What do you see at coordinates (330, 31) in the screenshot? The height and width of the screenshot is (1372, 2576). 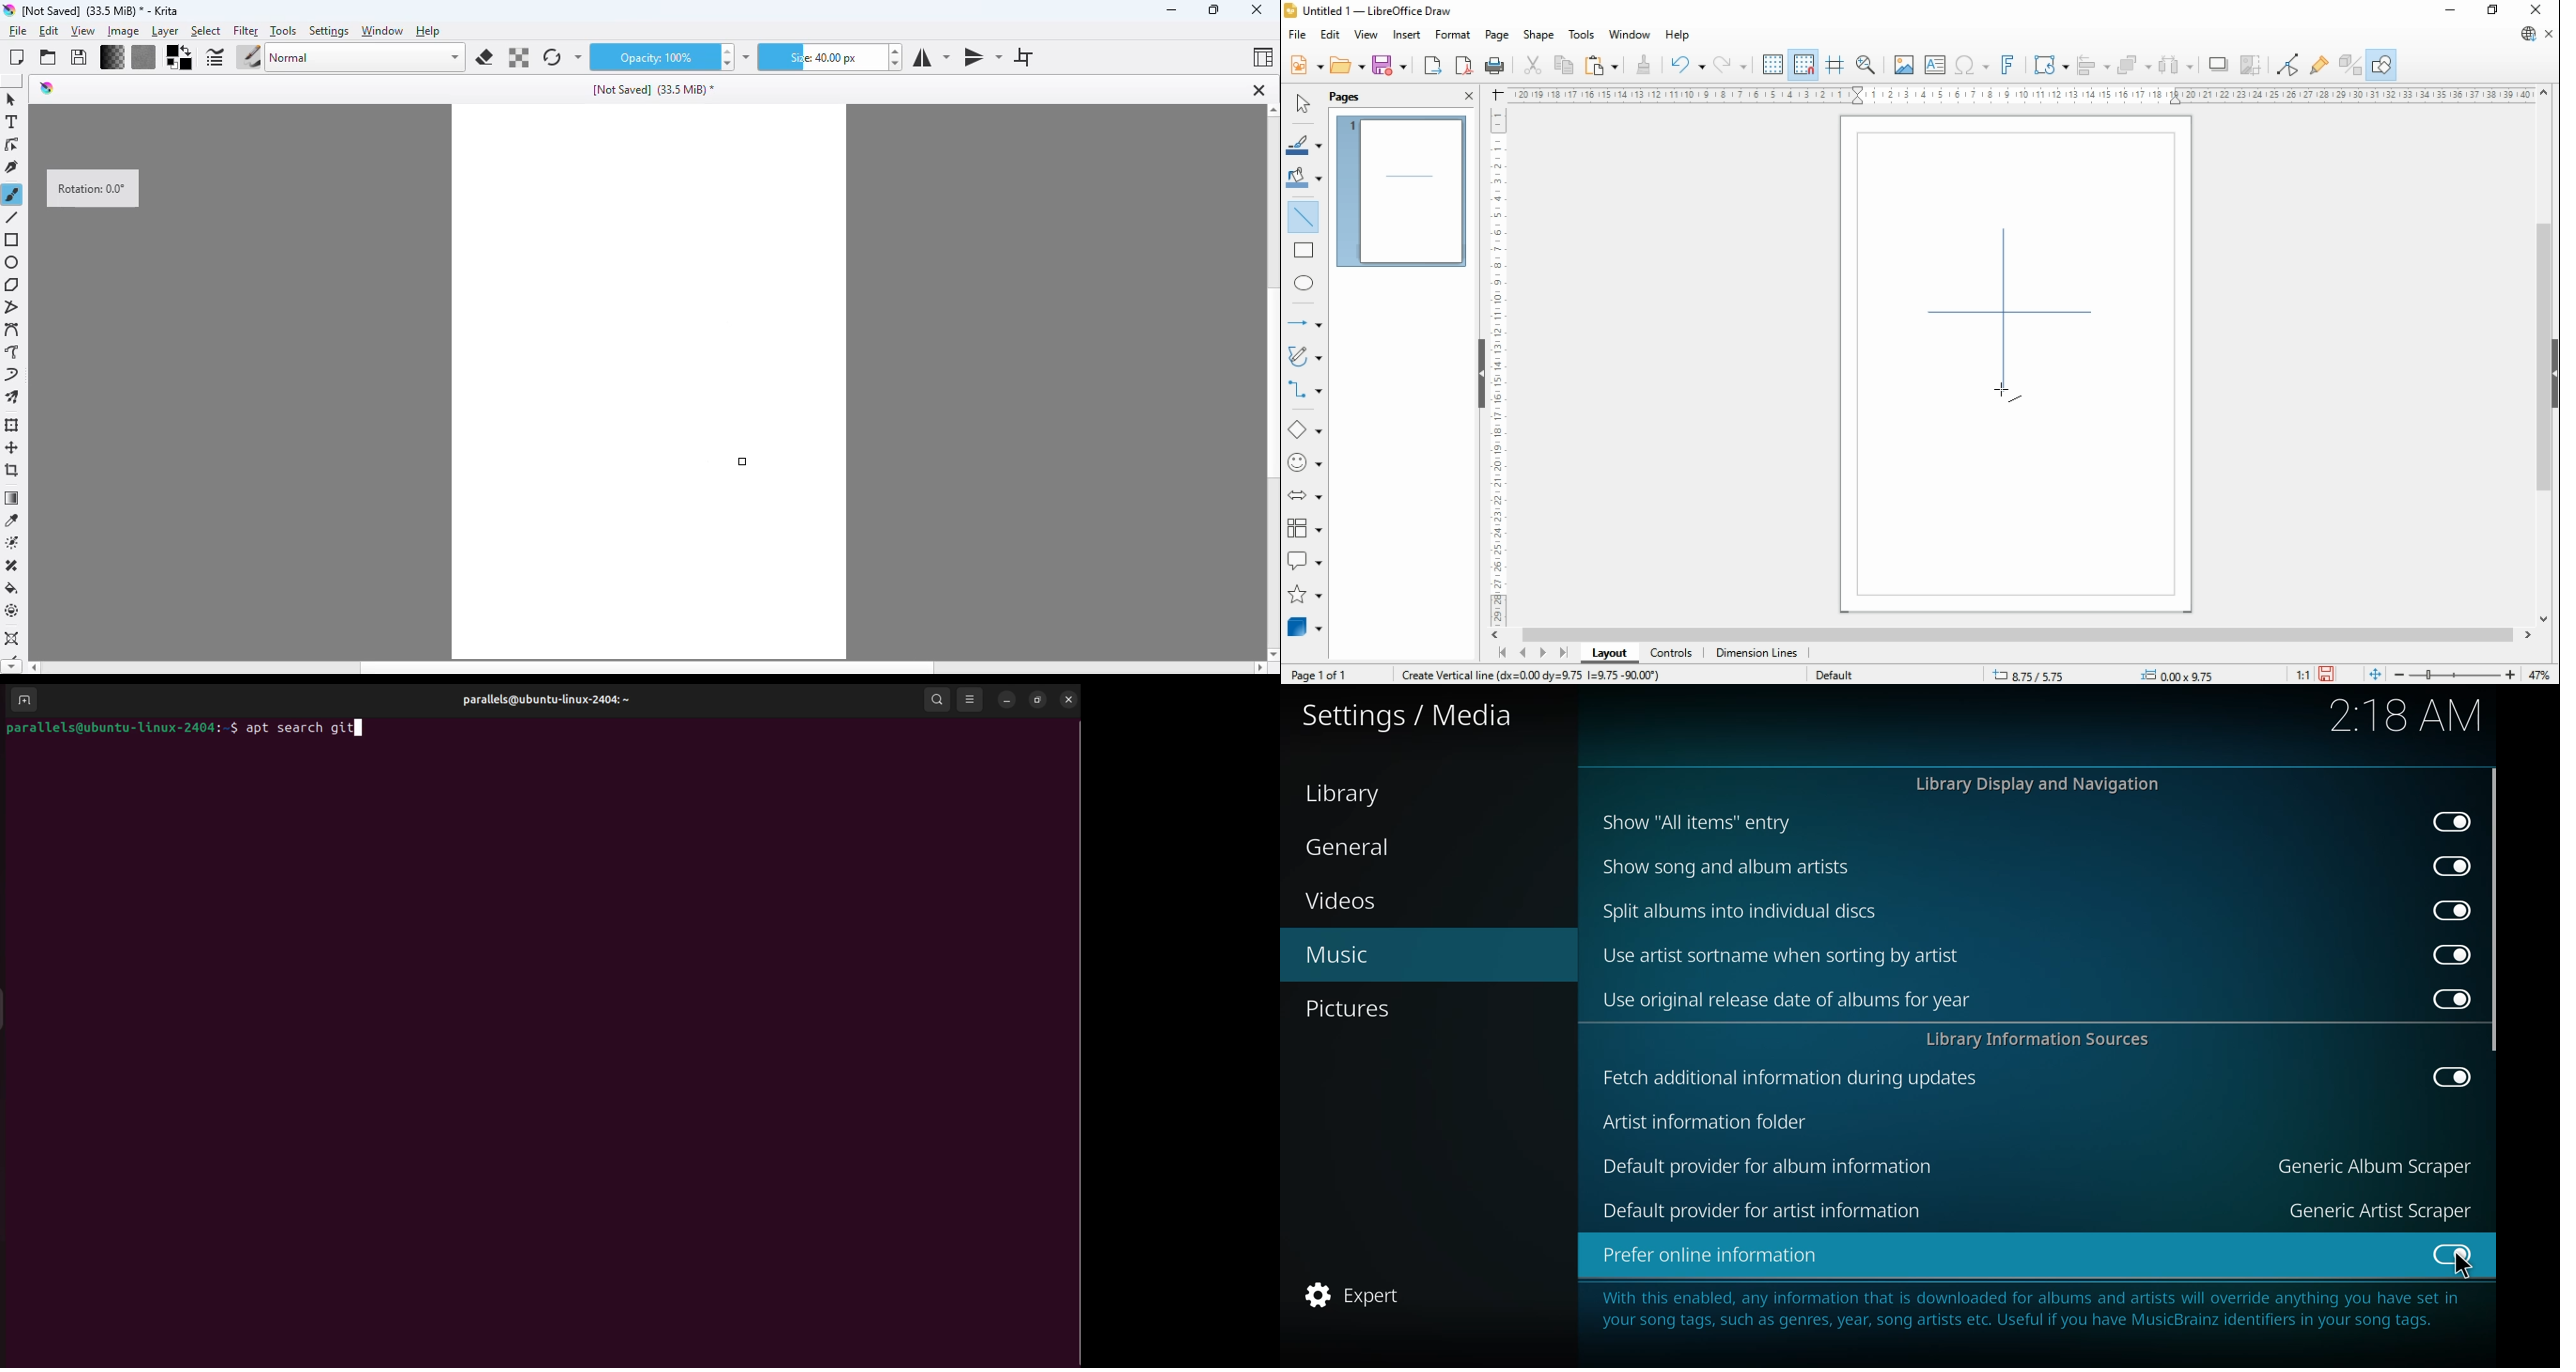 I see `settings` at bounding box center [330, 31].